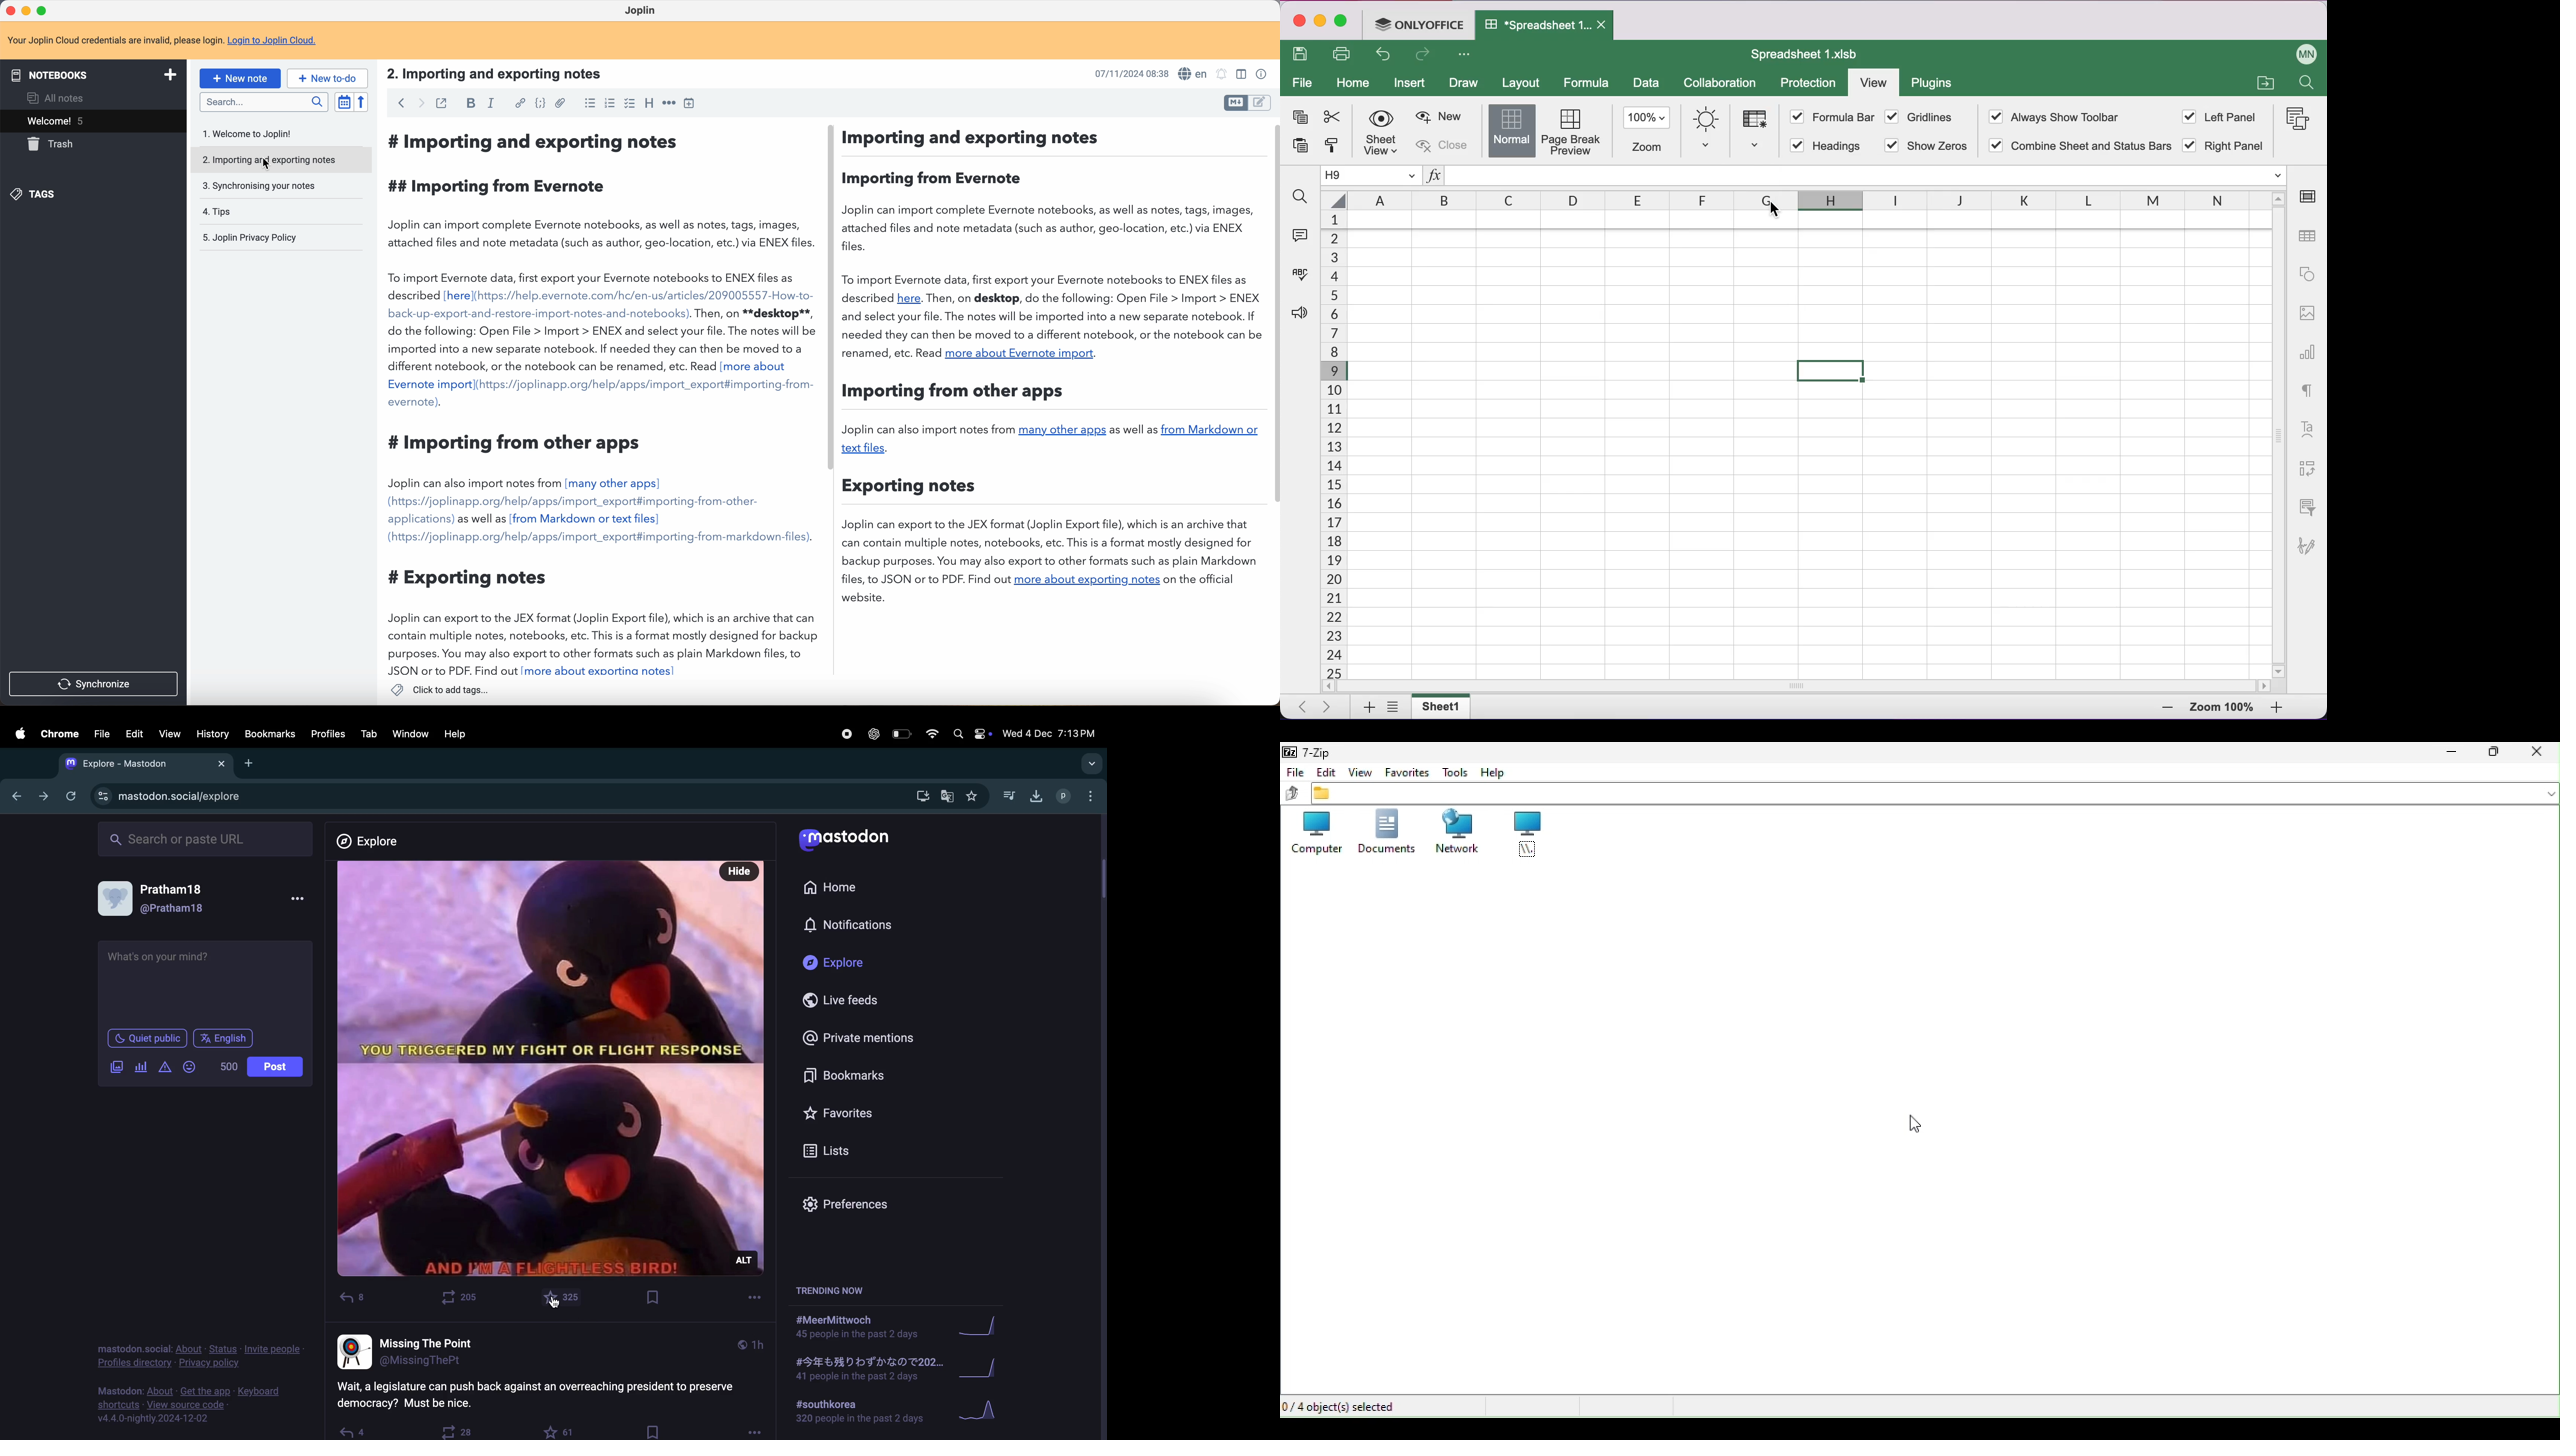 The height and width of the screenshot is (1456, 2576). I want to click on synchronising your notes, so click(259, 186).